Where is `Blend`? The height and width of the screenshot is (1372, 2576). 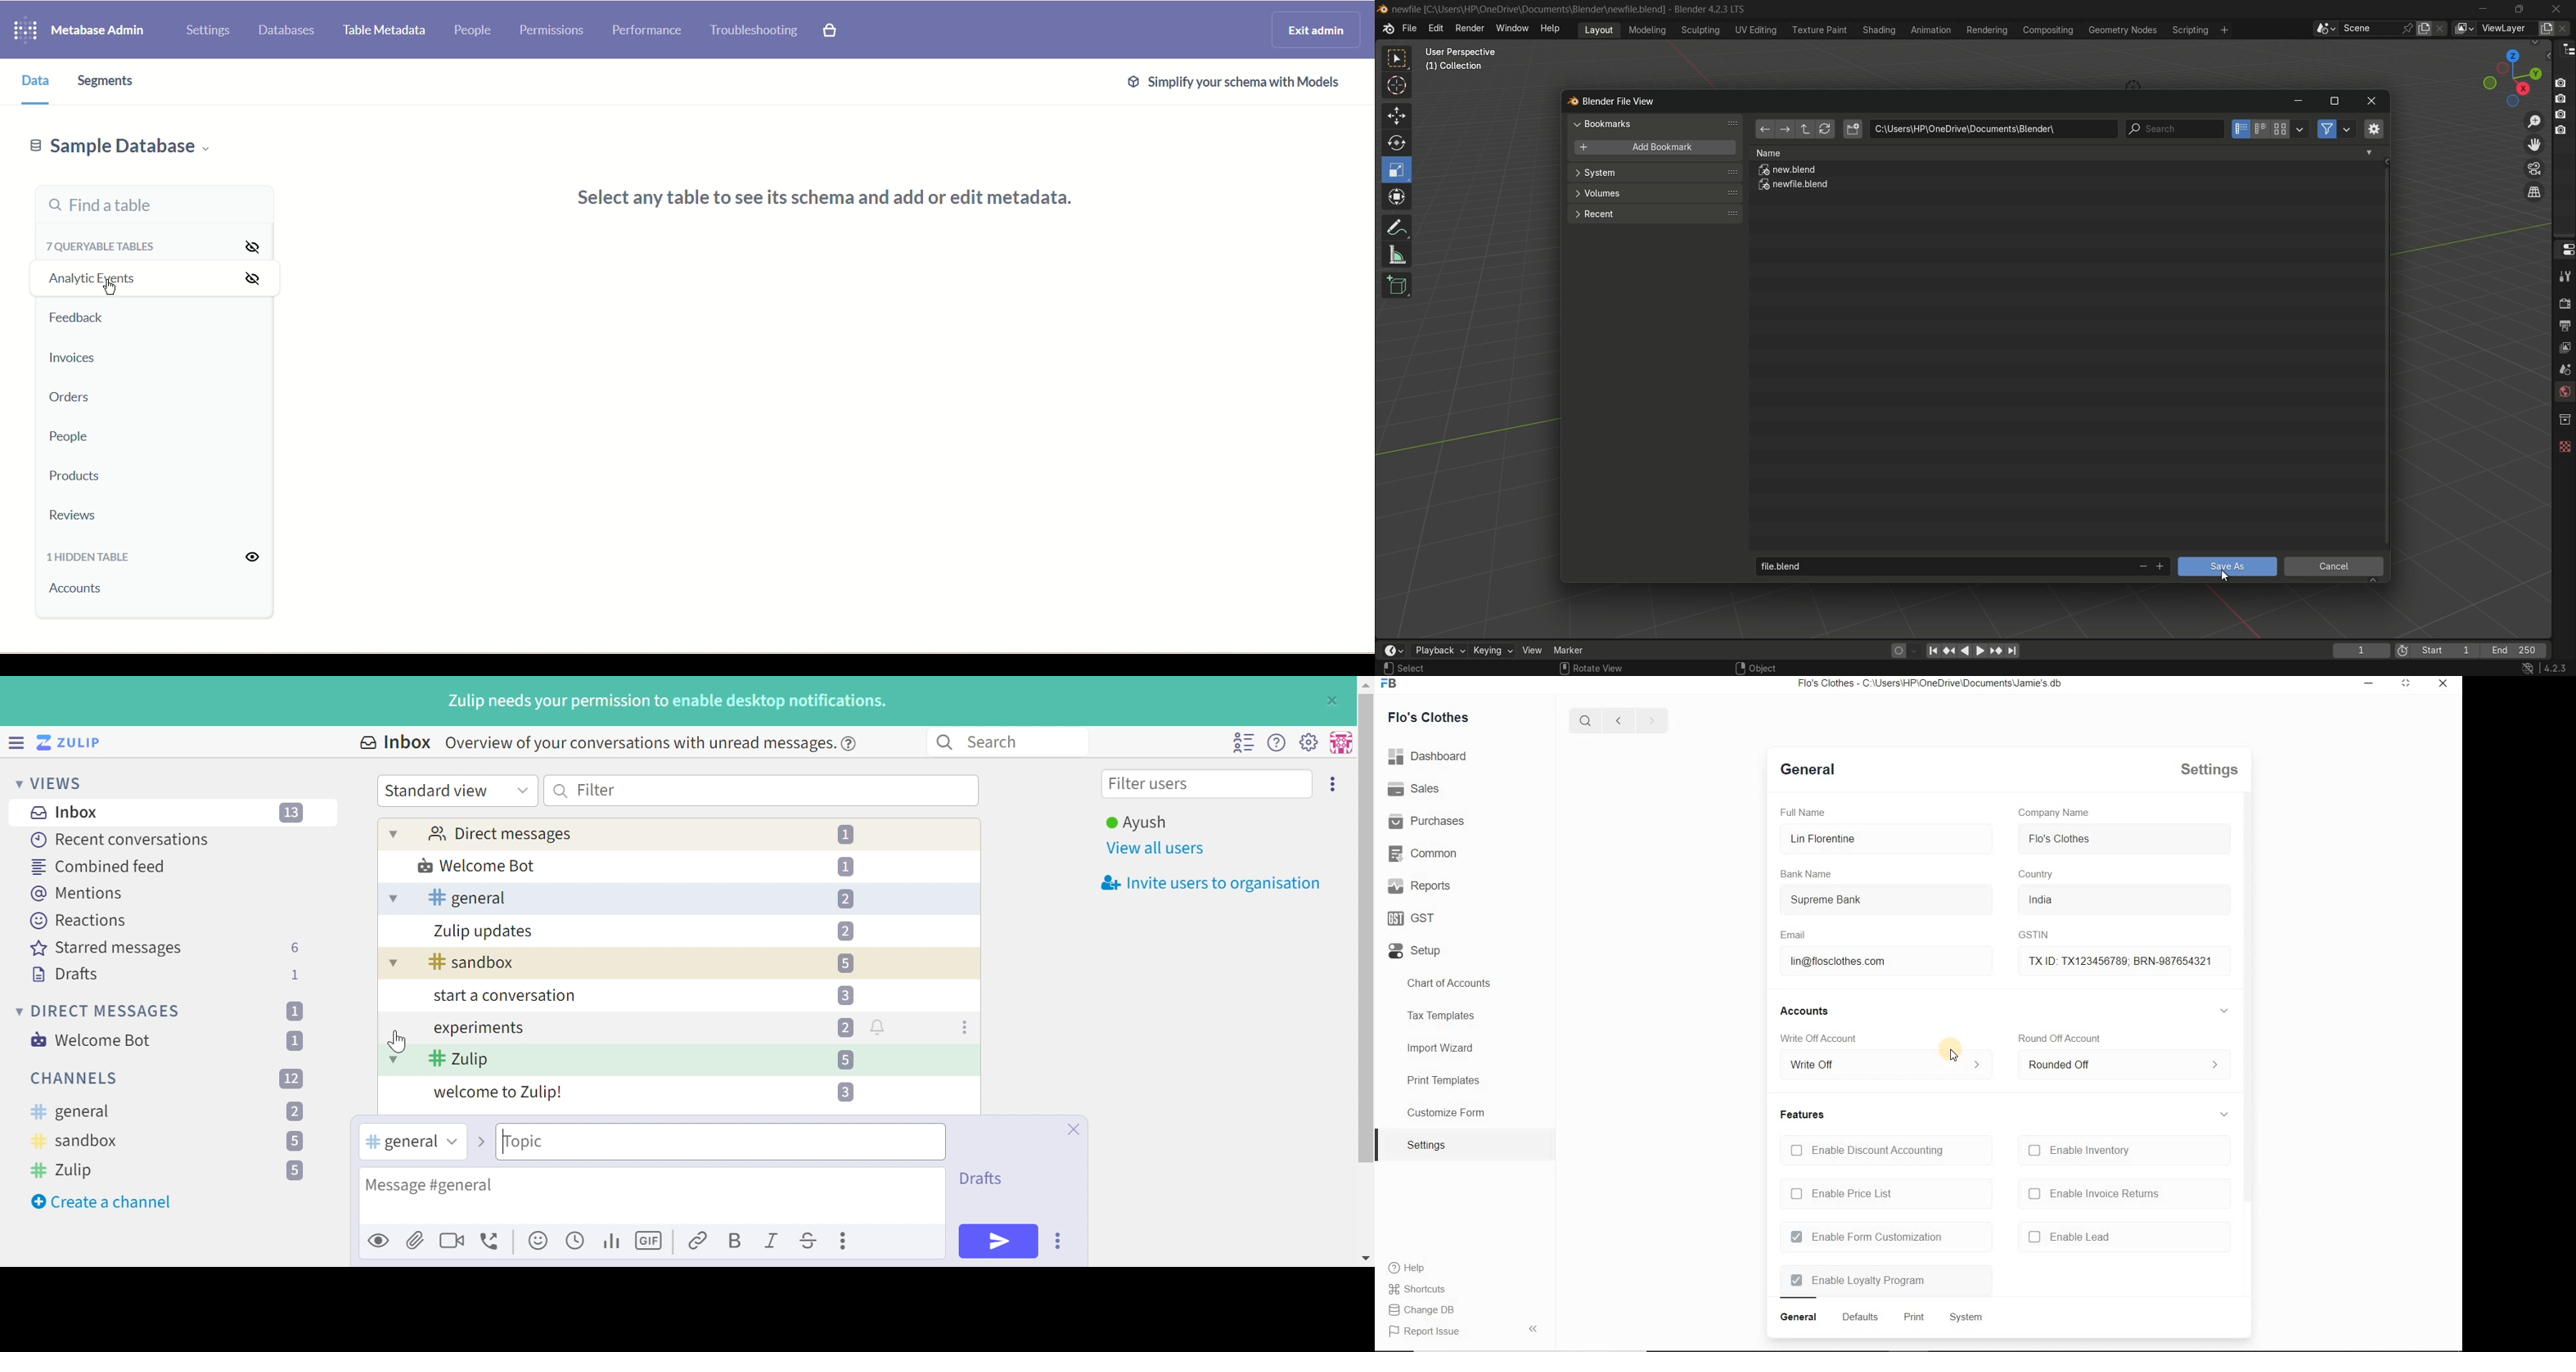 Blend is located at coordinates (1382, 8).